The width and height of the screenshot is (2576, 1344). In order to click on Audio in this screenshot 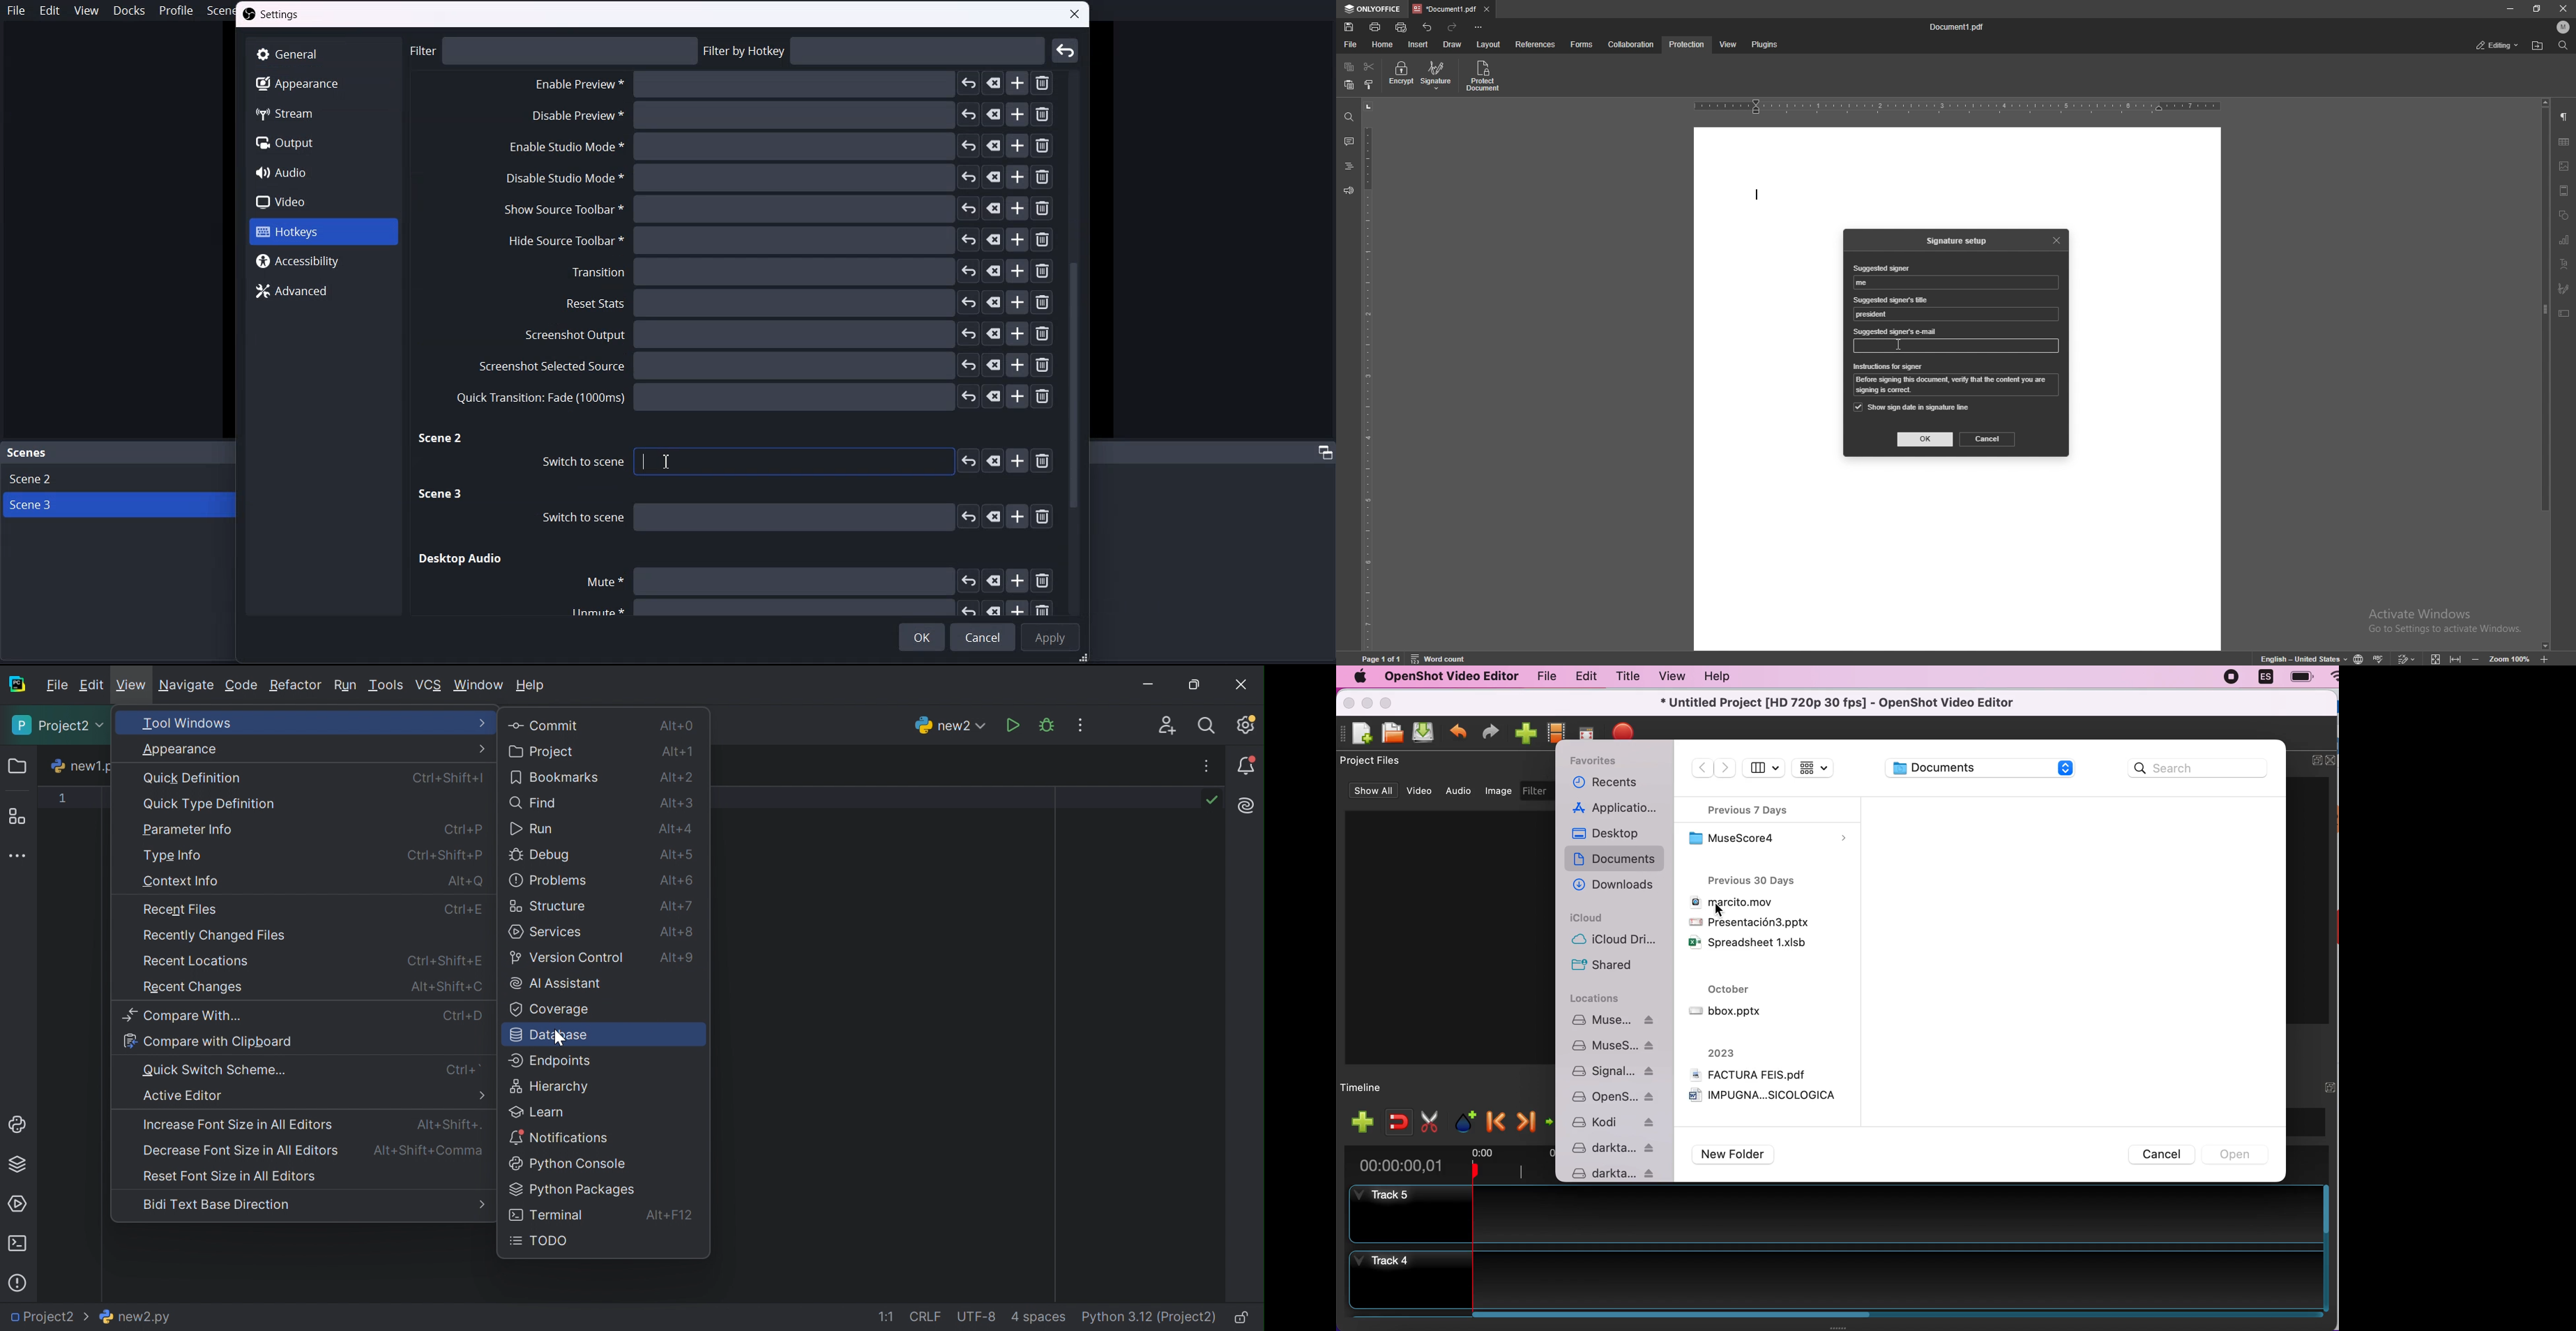, I will do `click(323, 172)`.